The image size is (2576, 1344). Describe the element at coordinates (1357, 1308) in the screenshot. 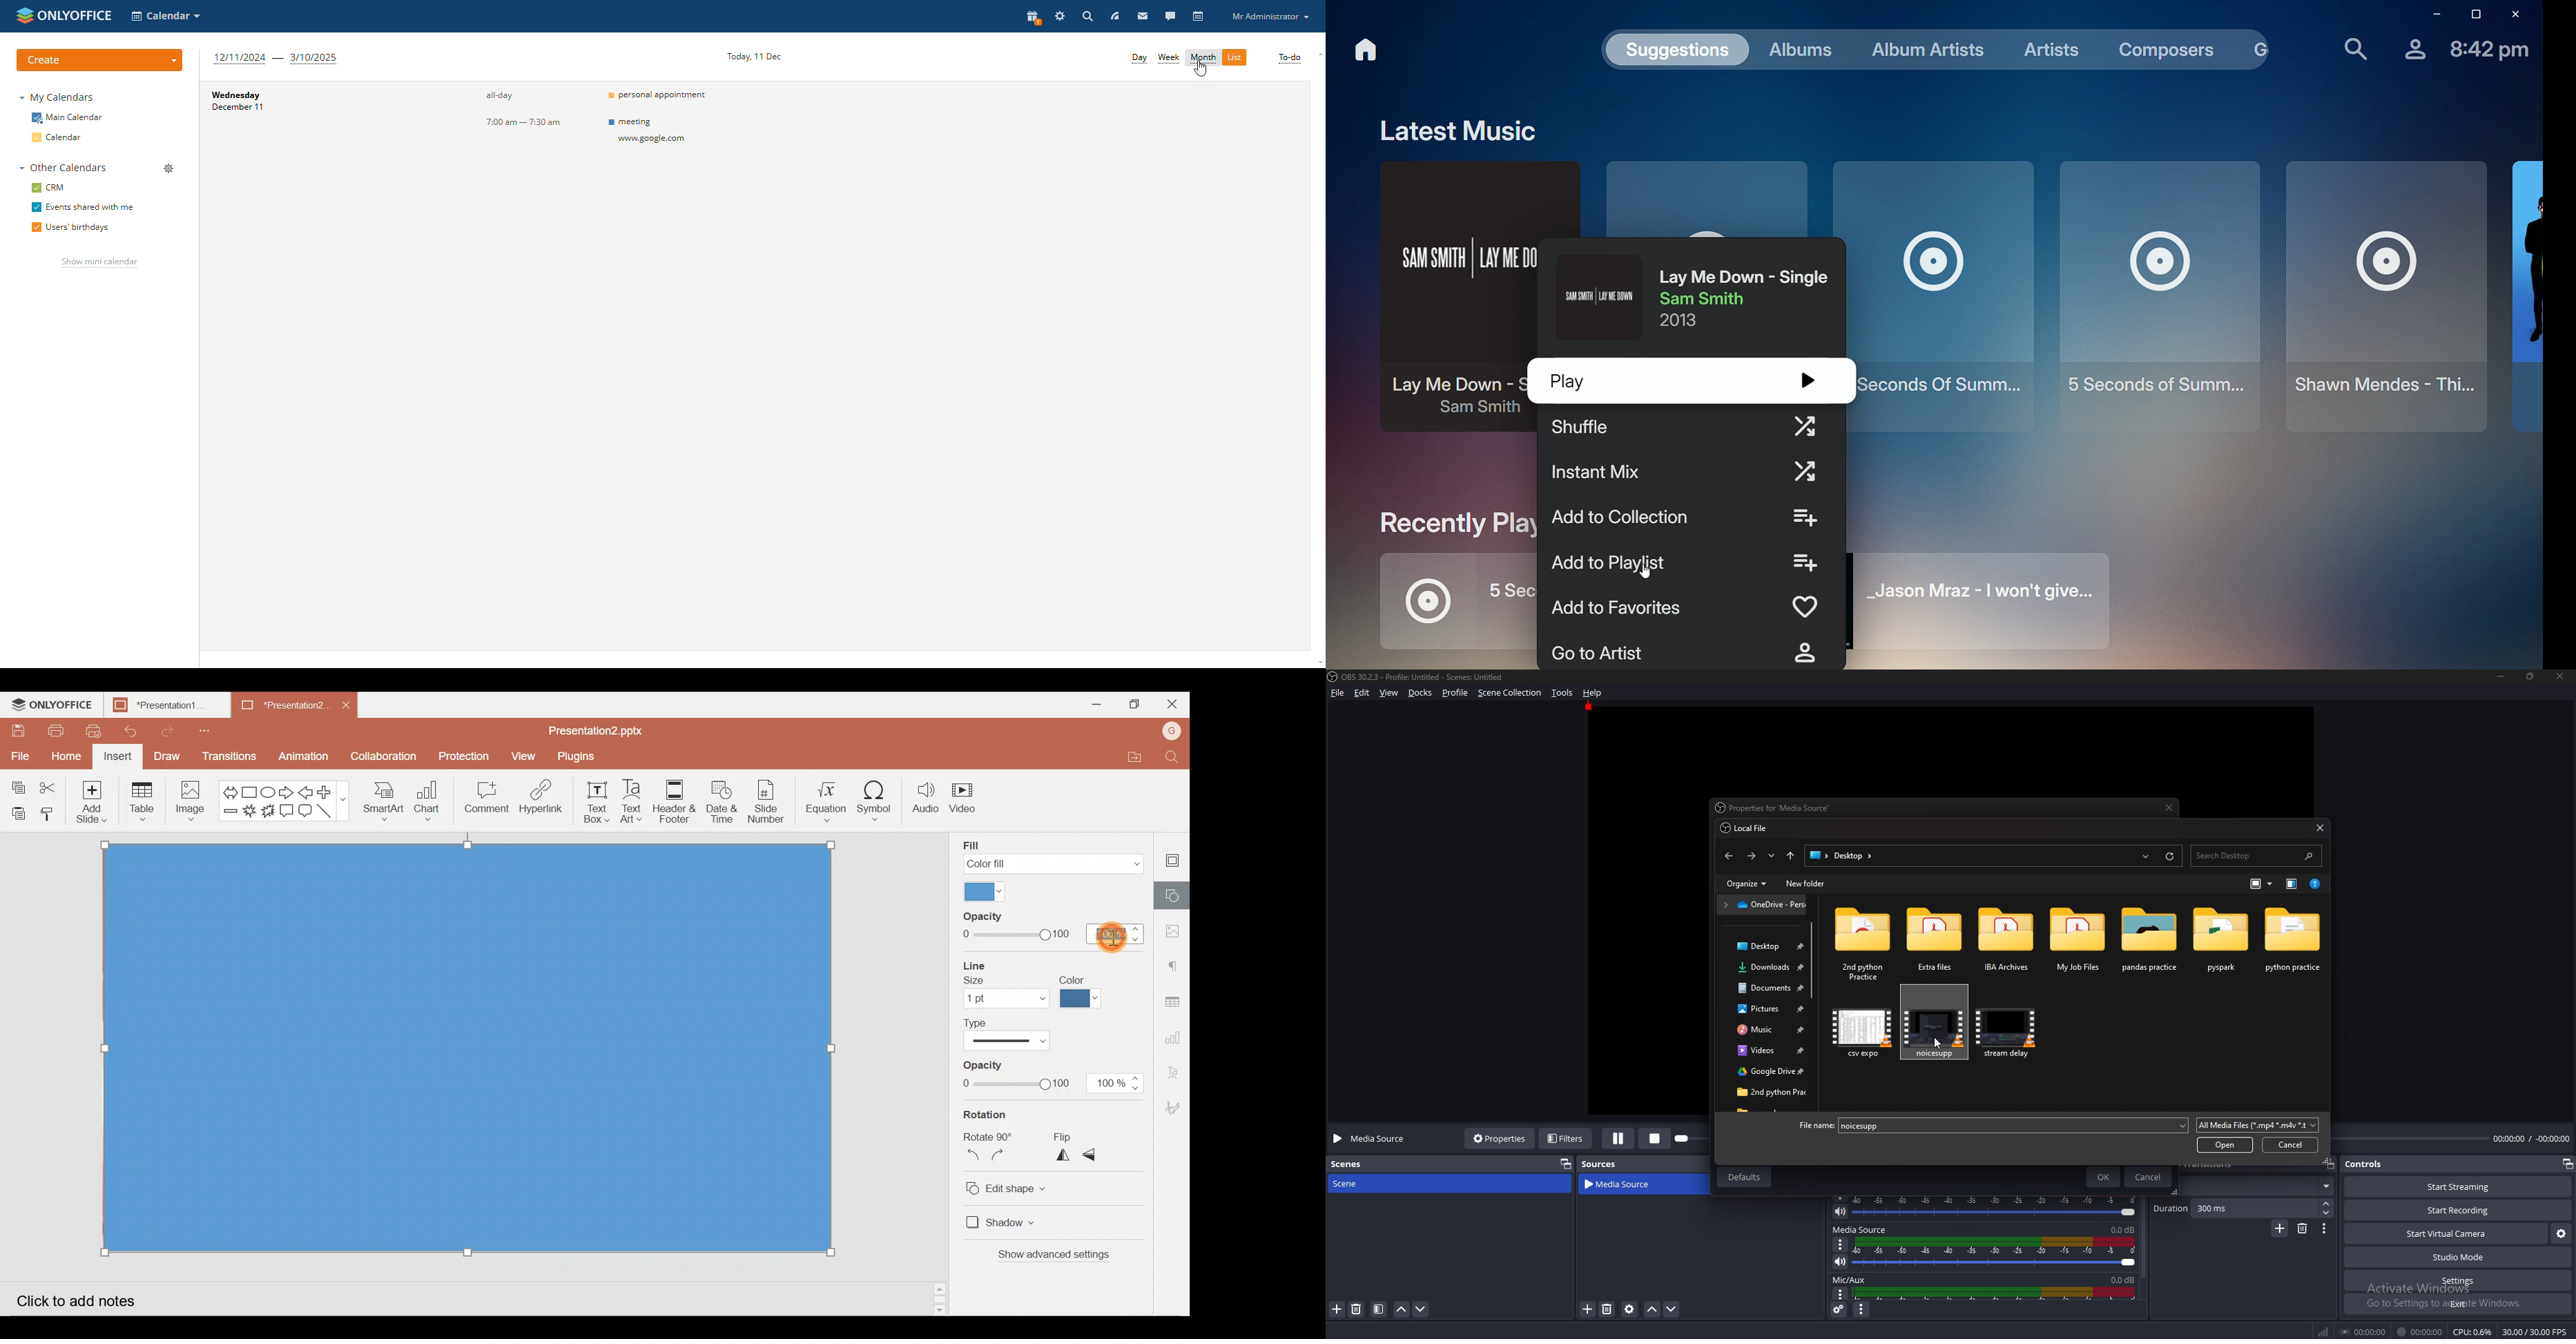

I see `delete scene` at that location.